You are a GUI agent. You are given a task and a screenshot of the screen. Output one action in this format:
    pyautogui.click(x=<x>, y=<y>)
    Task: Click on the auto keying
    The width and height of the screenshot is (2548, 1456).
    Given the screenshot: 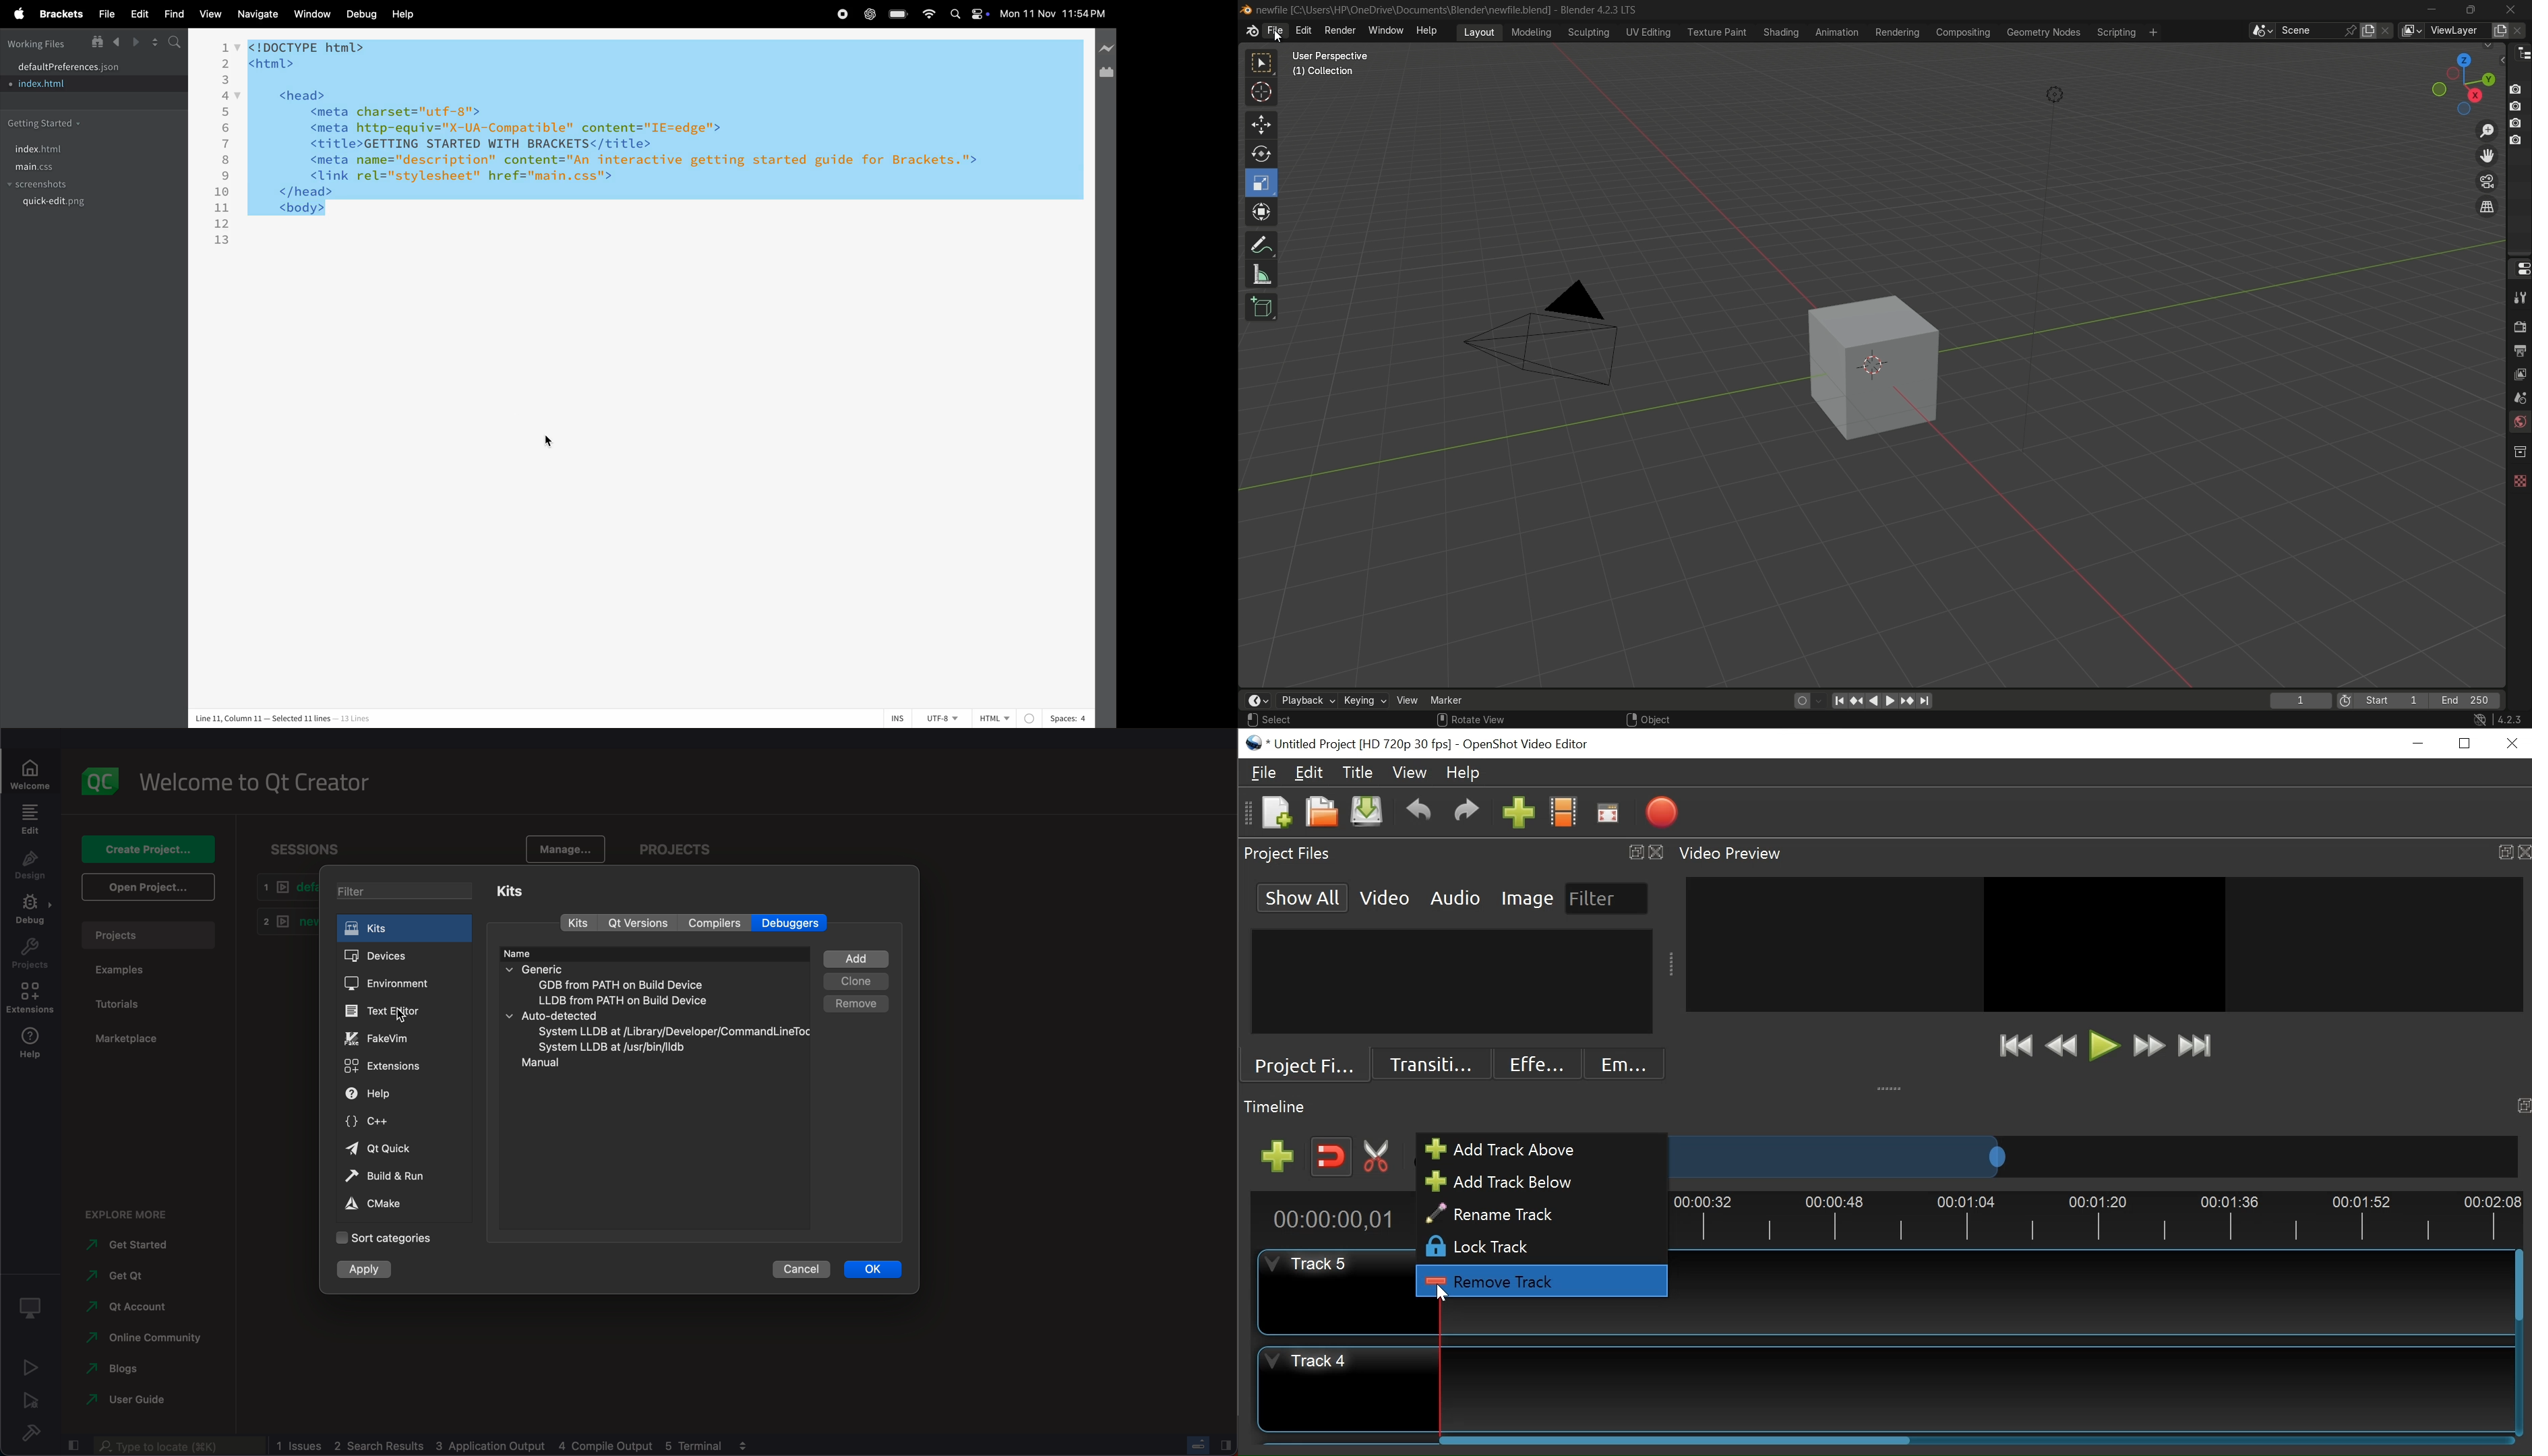 What is the action you would take?
    pyautogui.click(x=1799, y=700)
    